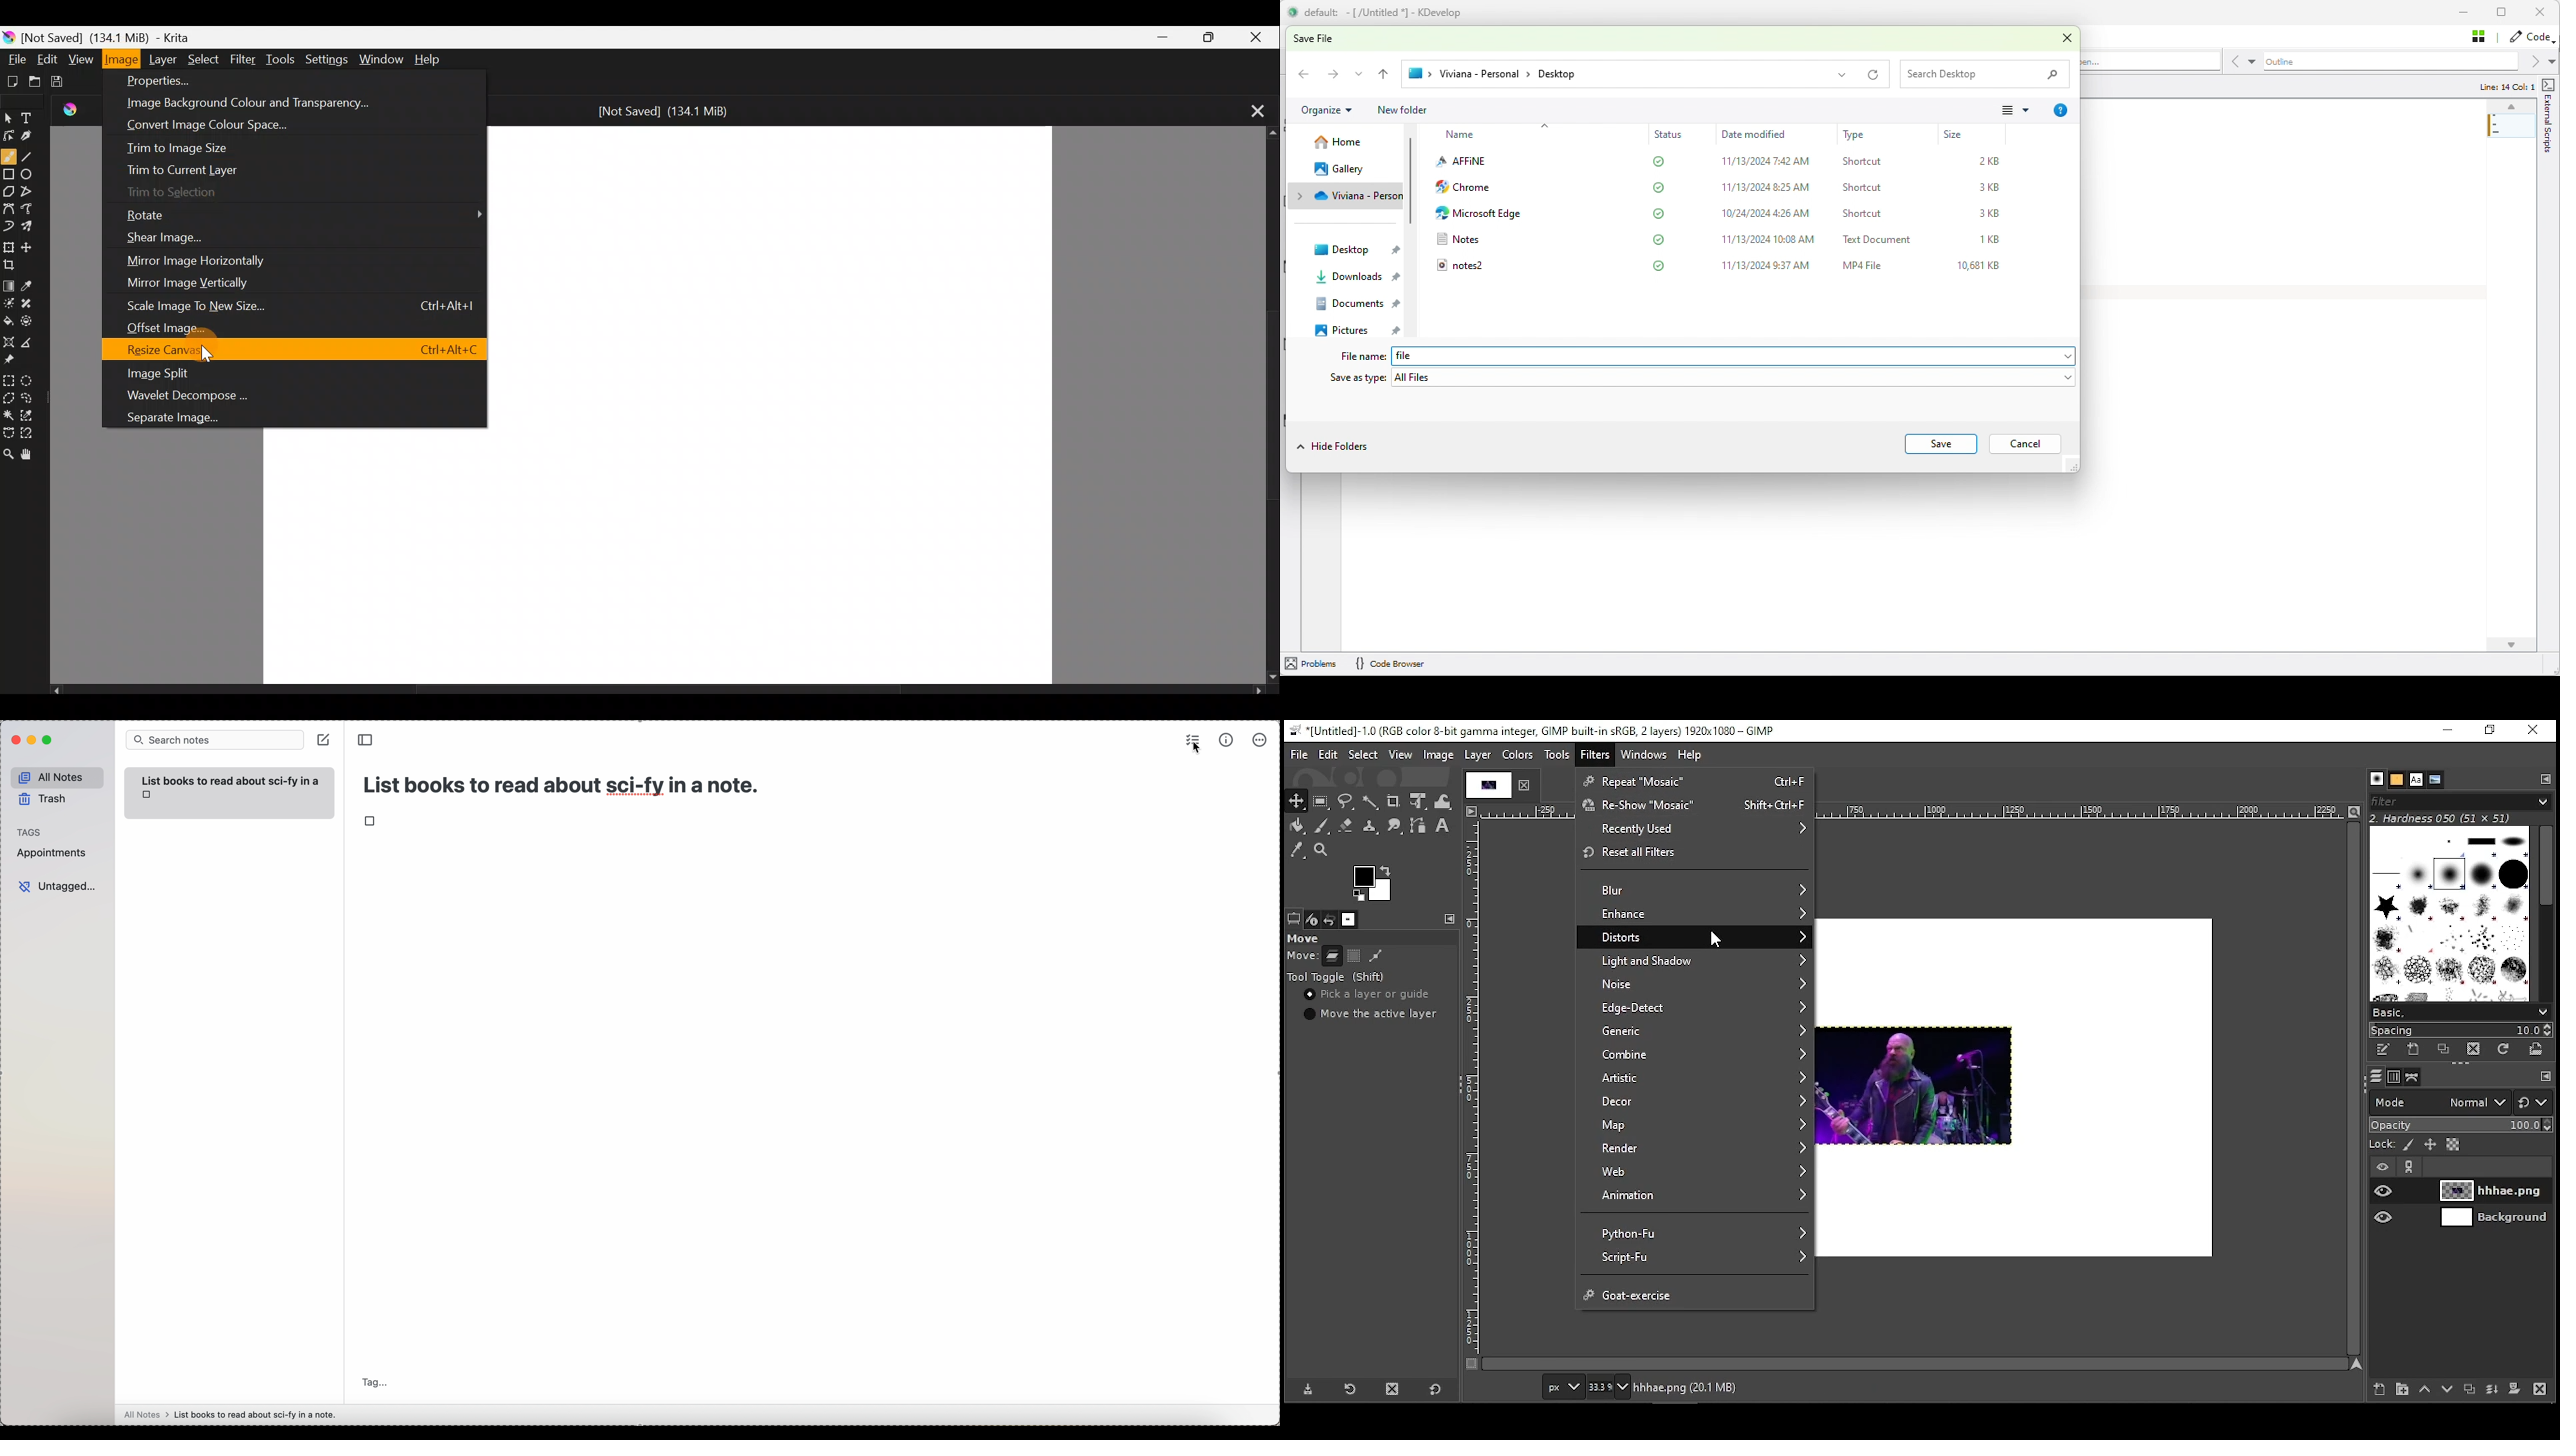 The image size is (2576, 1456). I want to click on select, so click(1362, 754).